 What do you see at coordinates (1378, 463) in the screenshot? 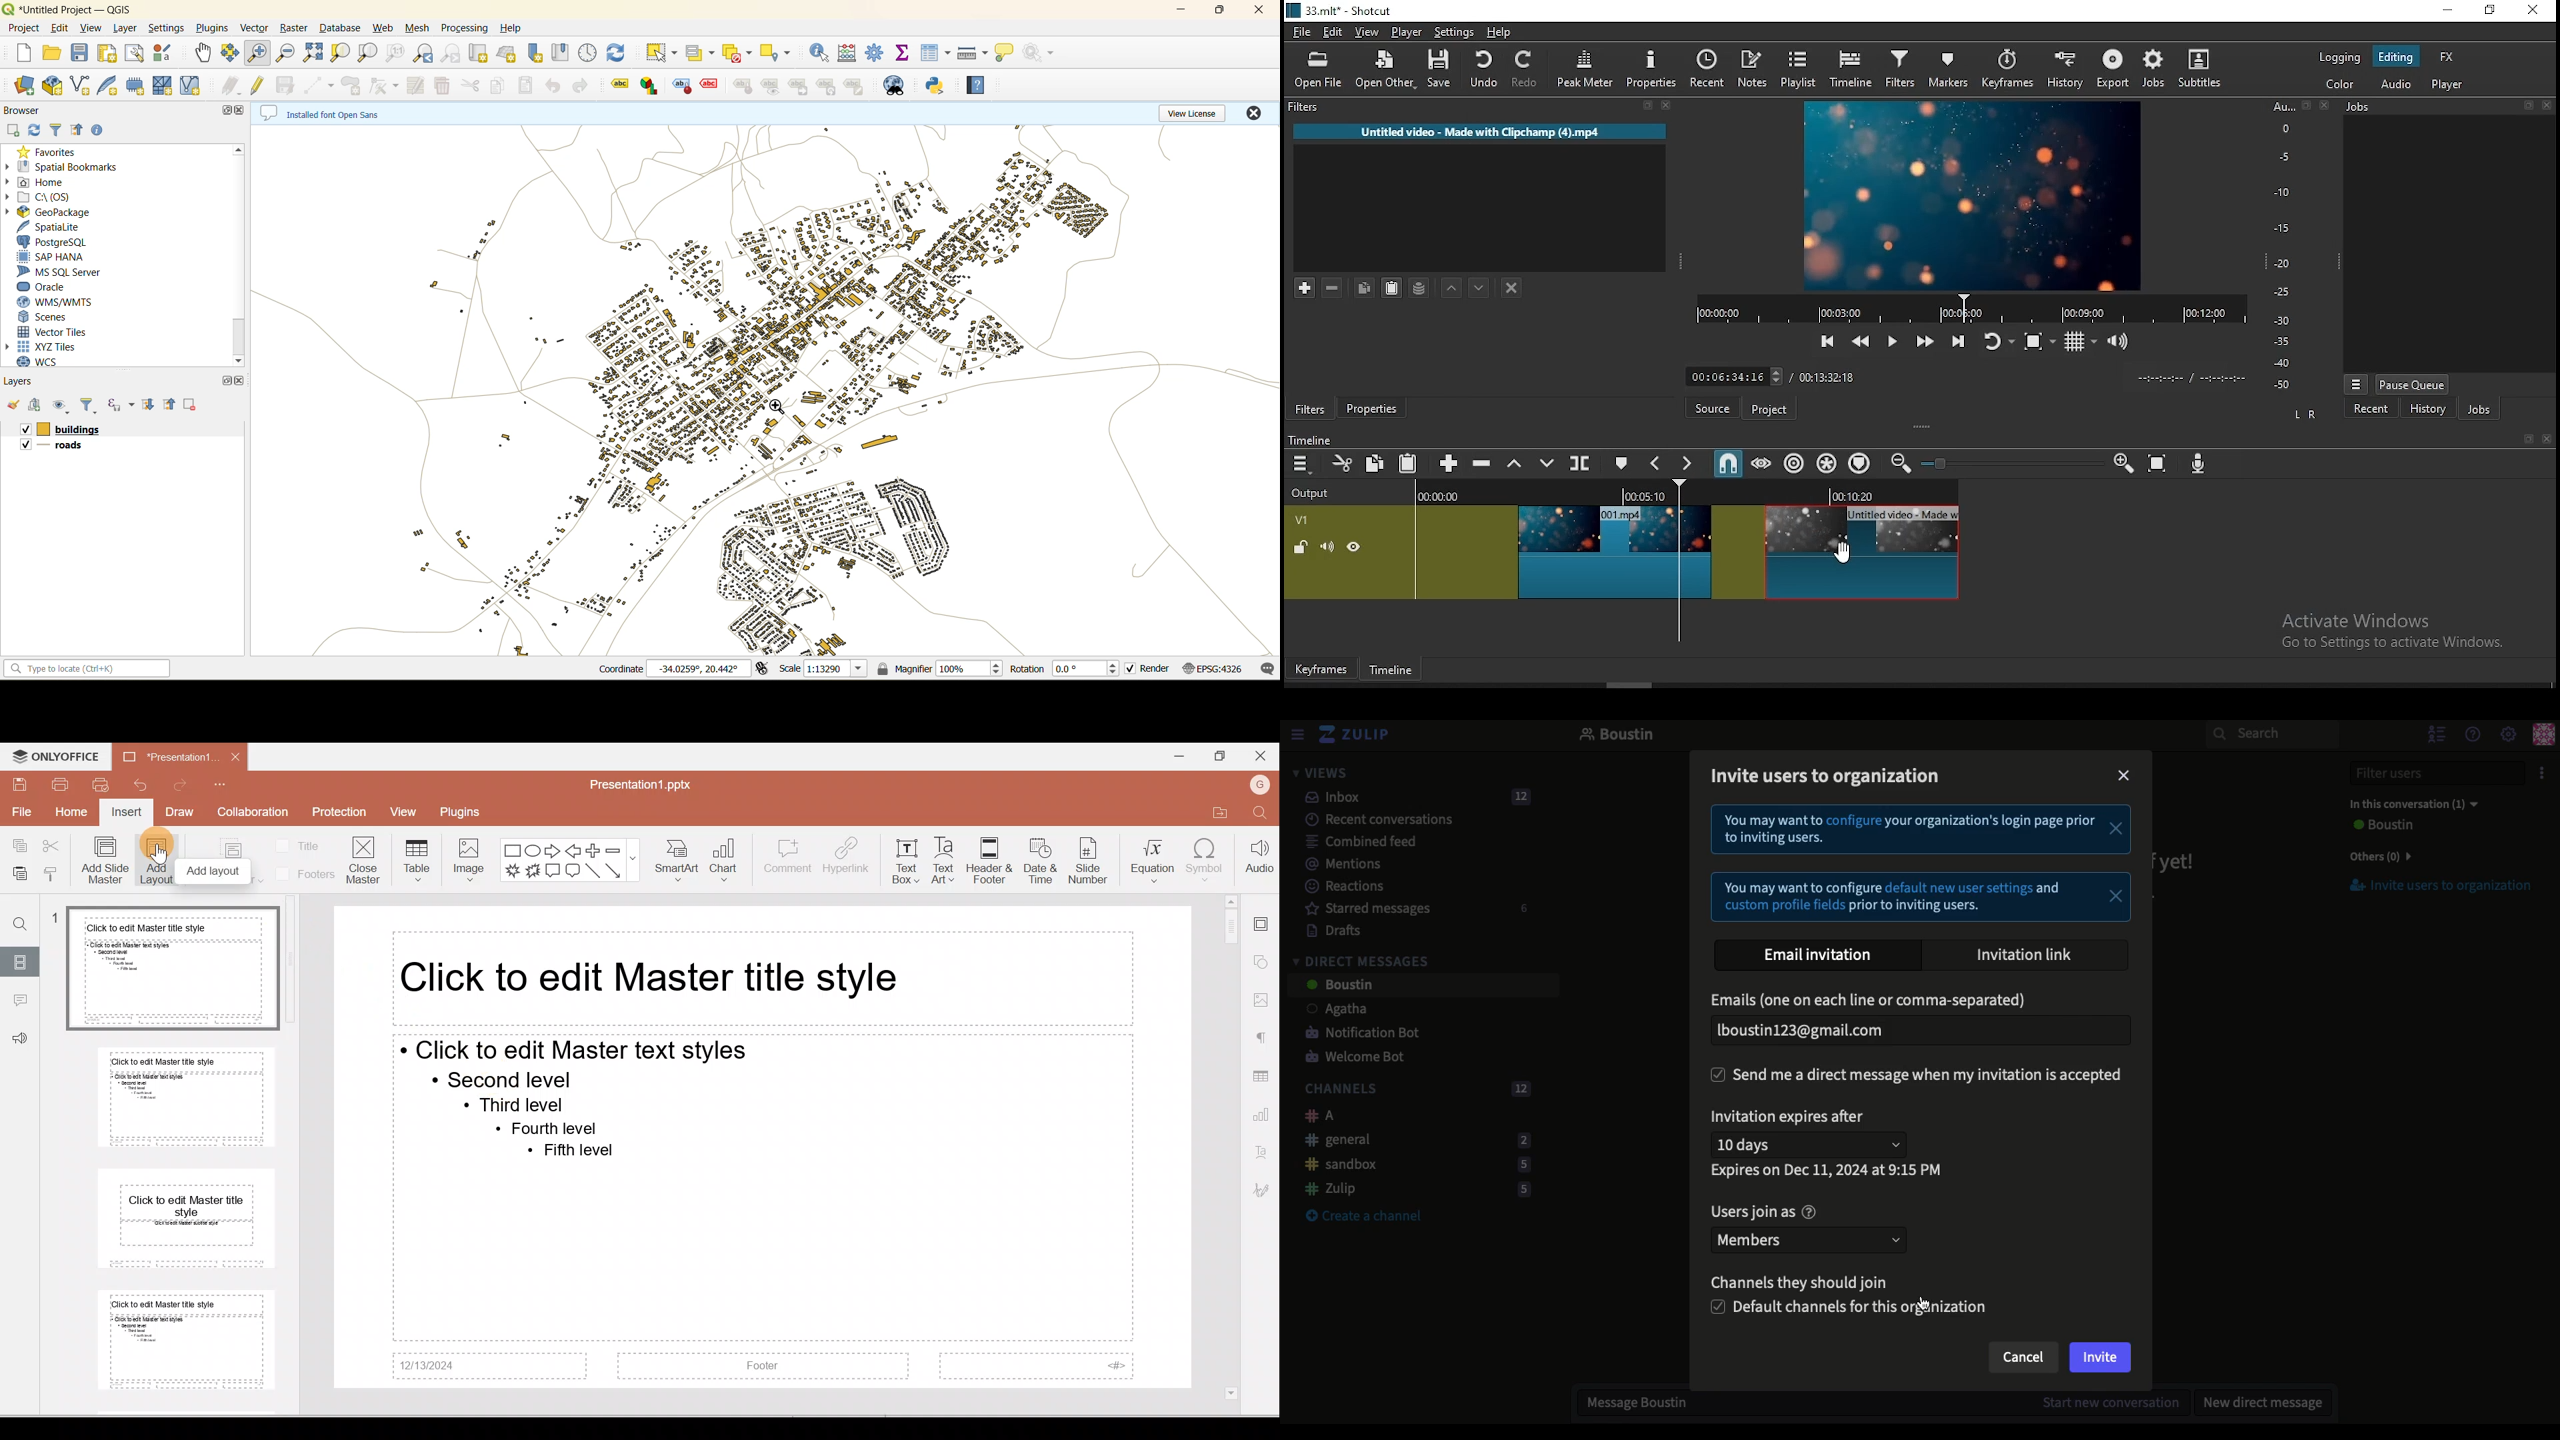
I see `copy` at bounding box center [1378, 463].